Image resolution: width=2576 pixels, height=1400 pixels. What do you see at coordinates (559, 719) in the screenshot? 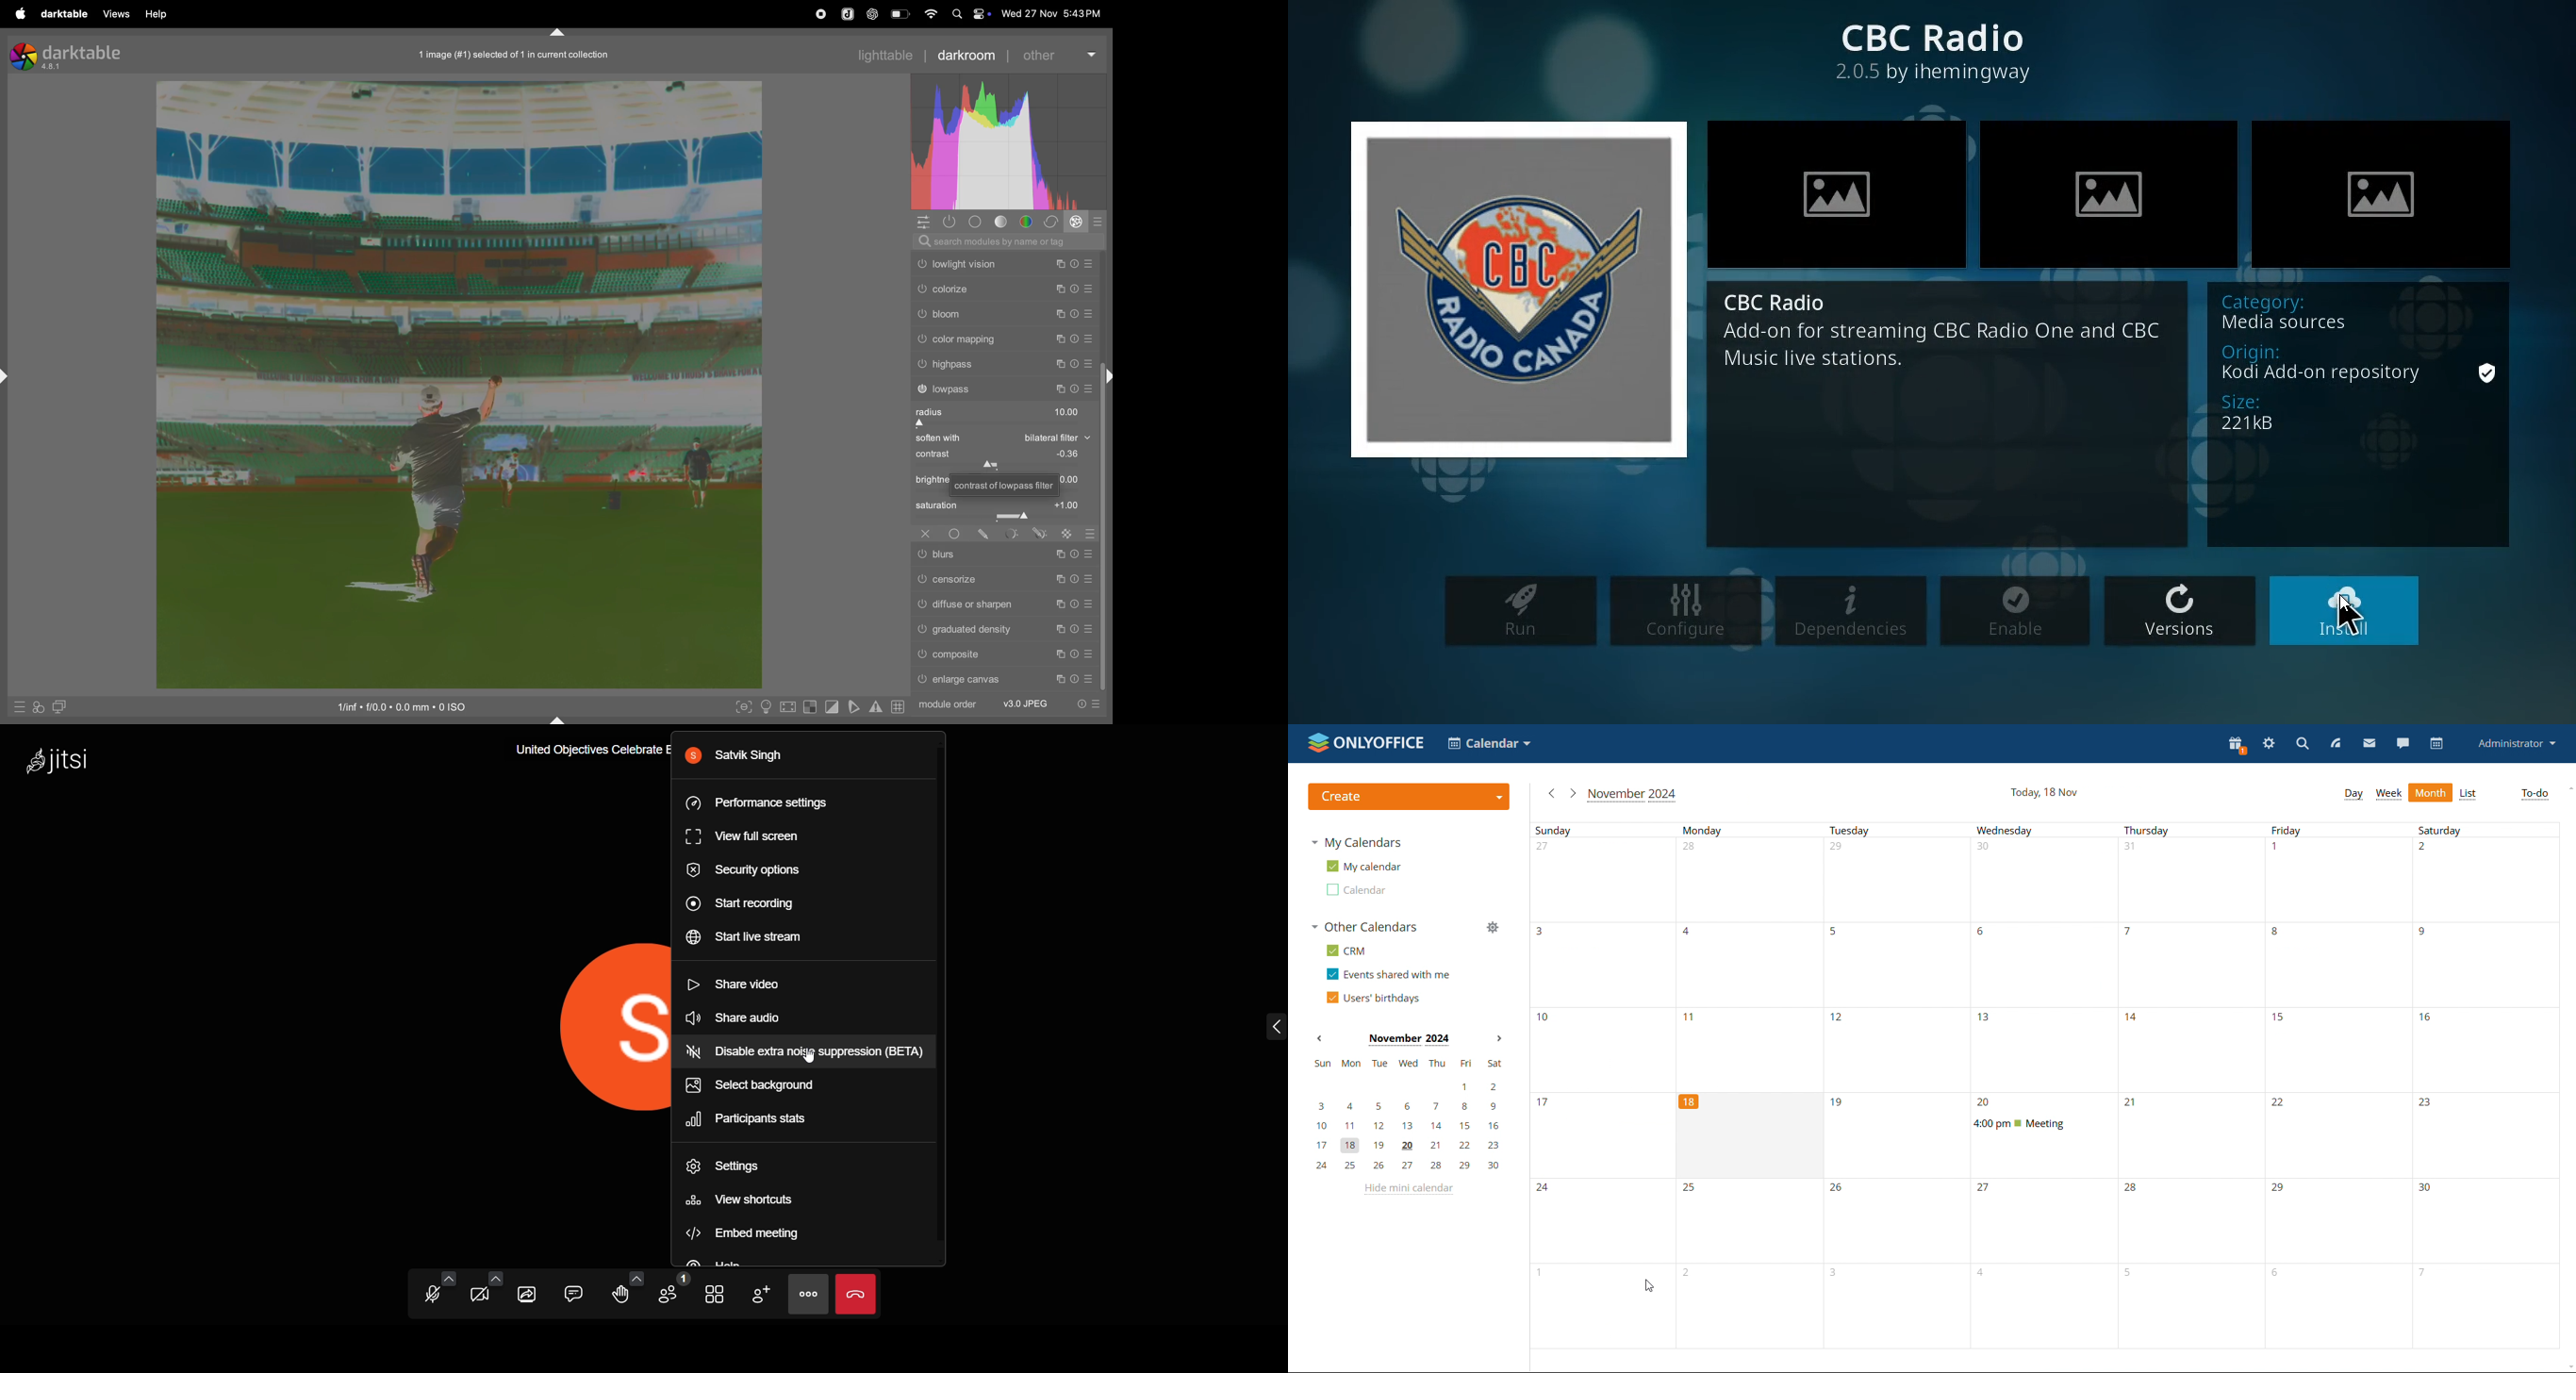
I see `shift+ctrl+b` at bounding box center [559, 719].